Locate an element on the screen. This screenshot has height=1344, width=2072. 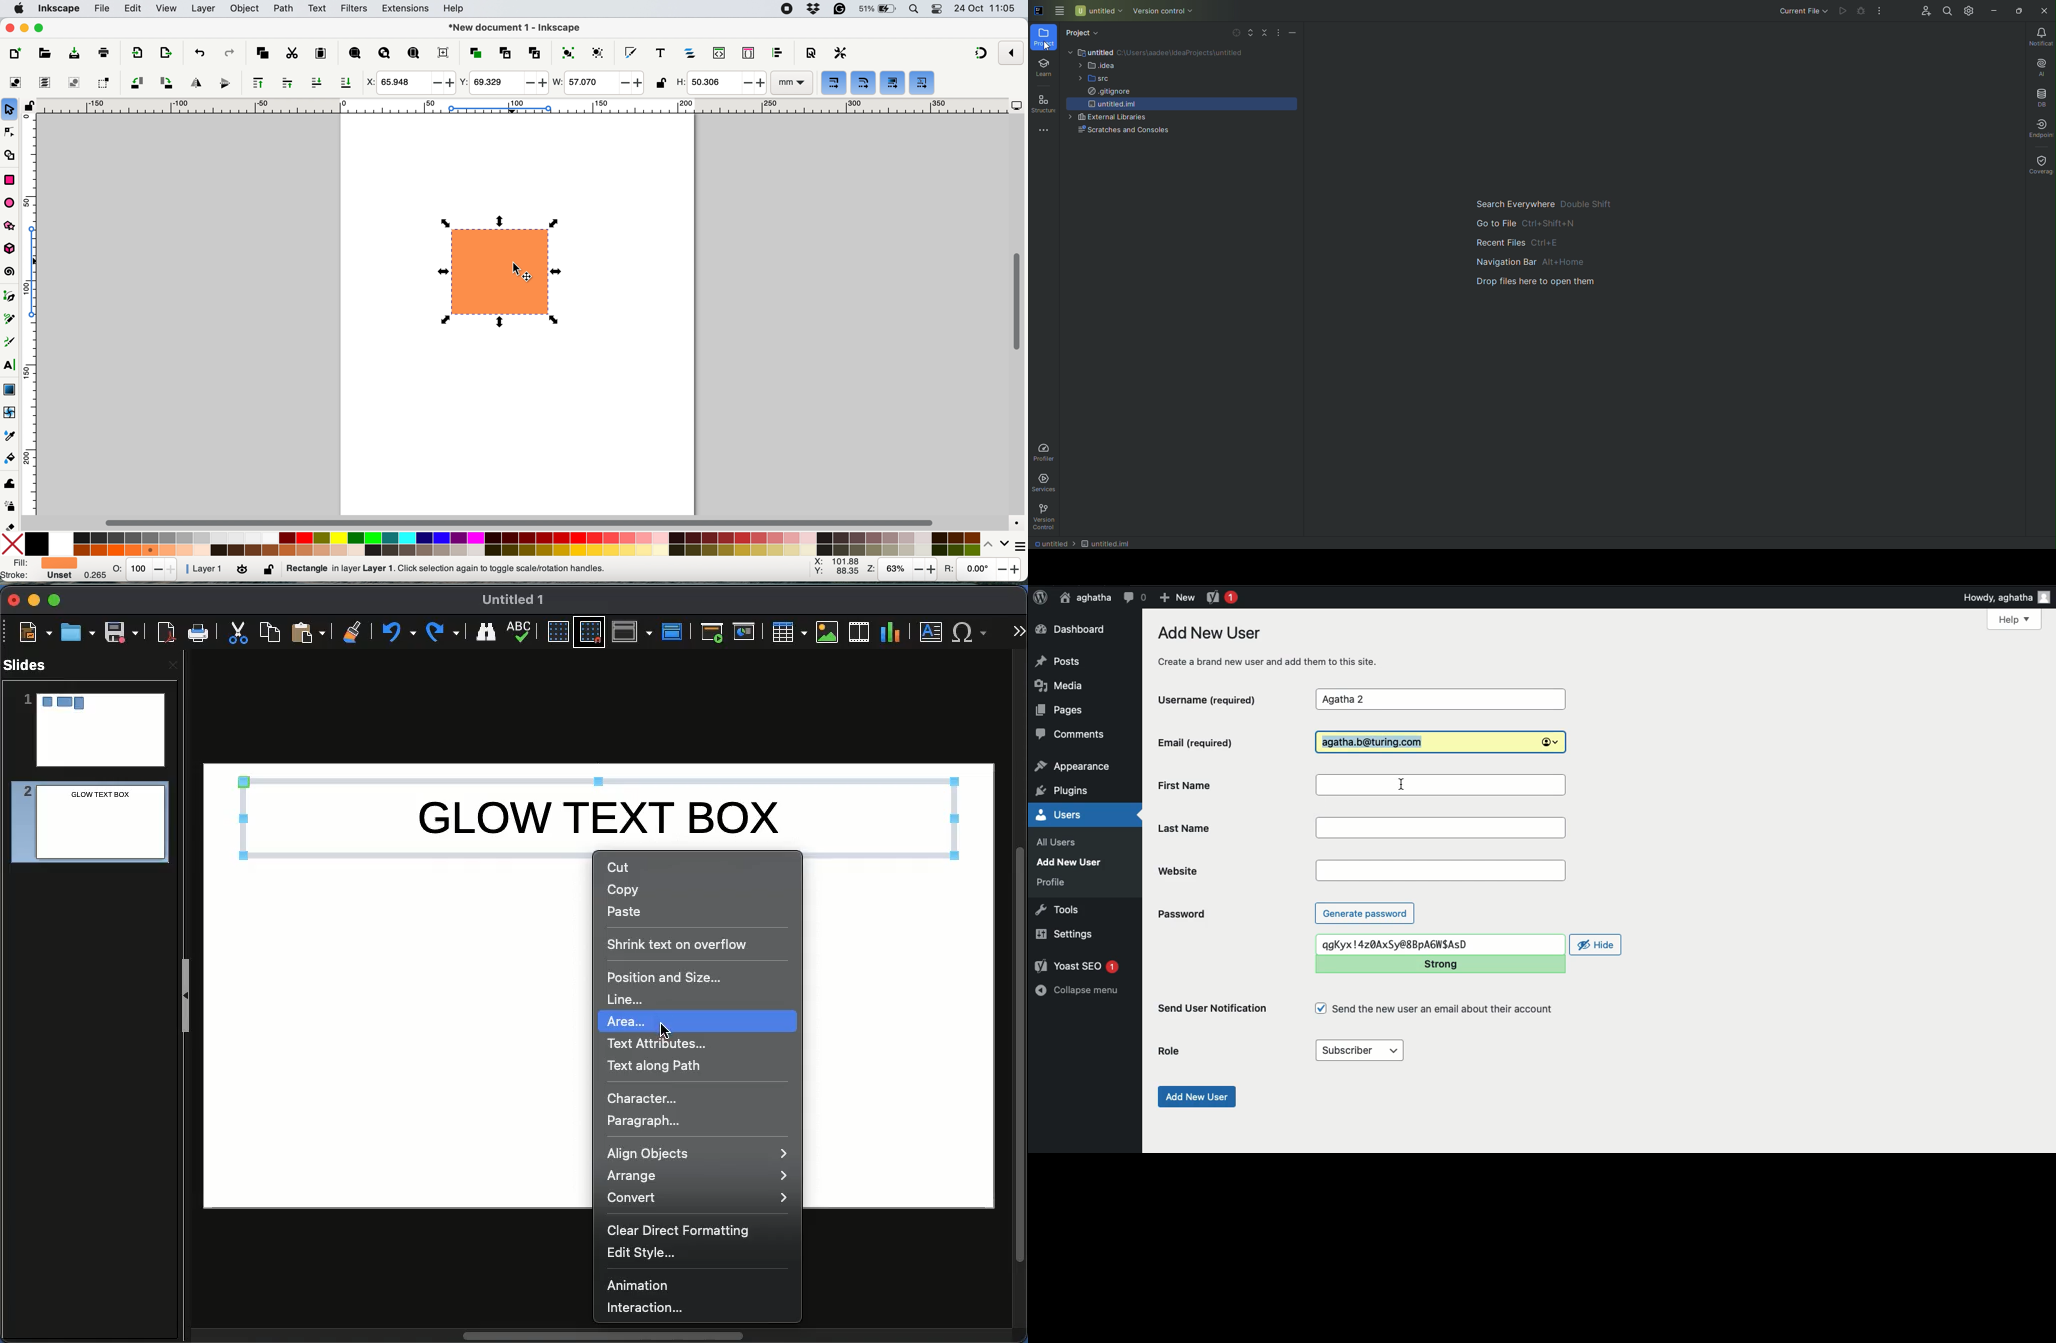
select all in all layers is located at coordinates (45, 82).